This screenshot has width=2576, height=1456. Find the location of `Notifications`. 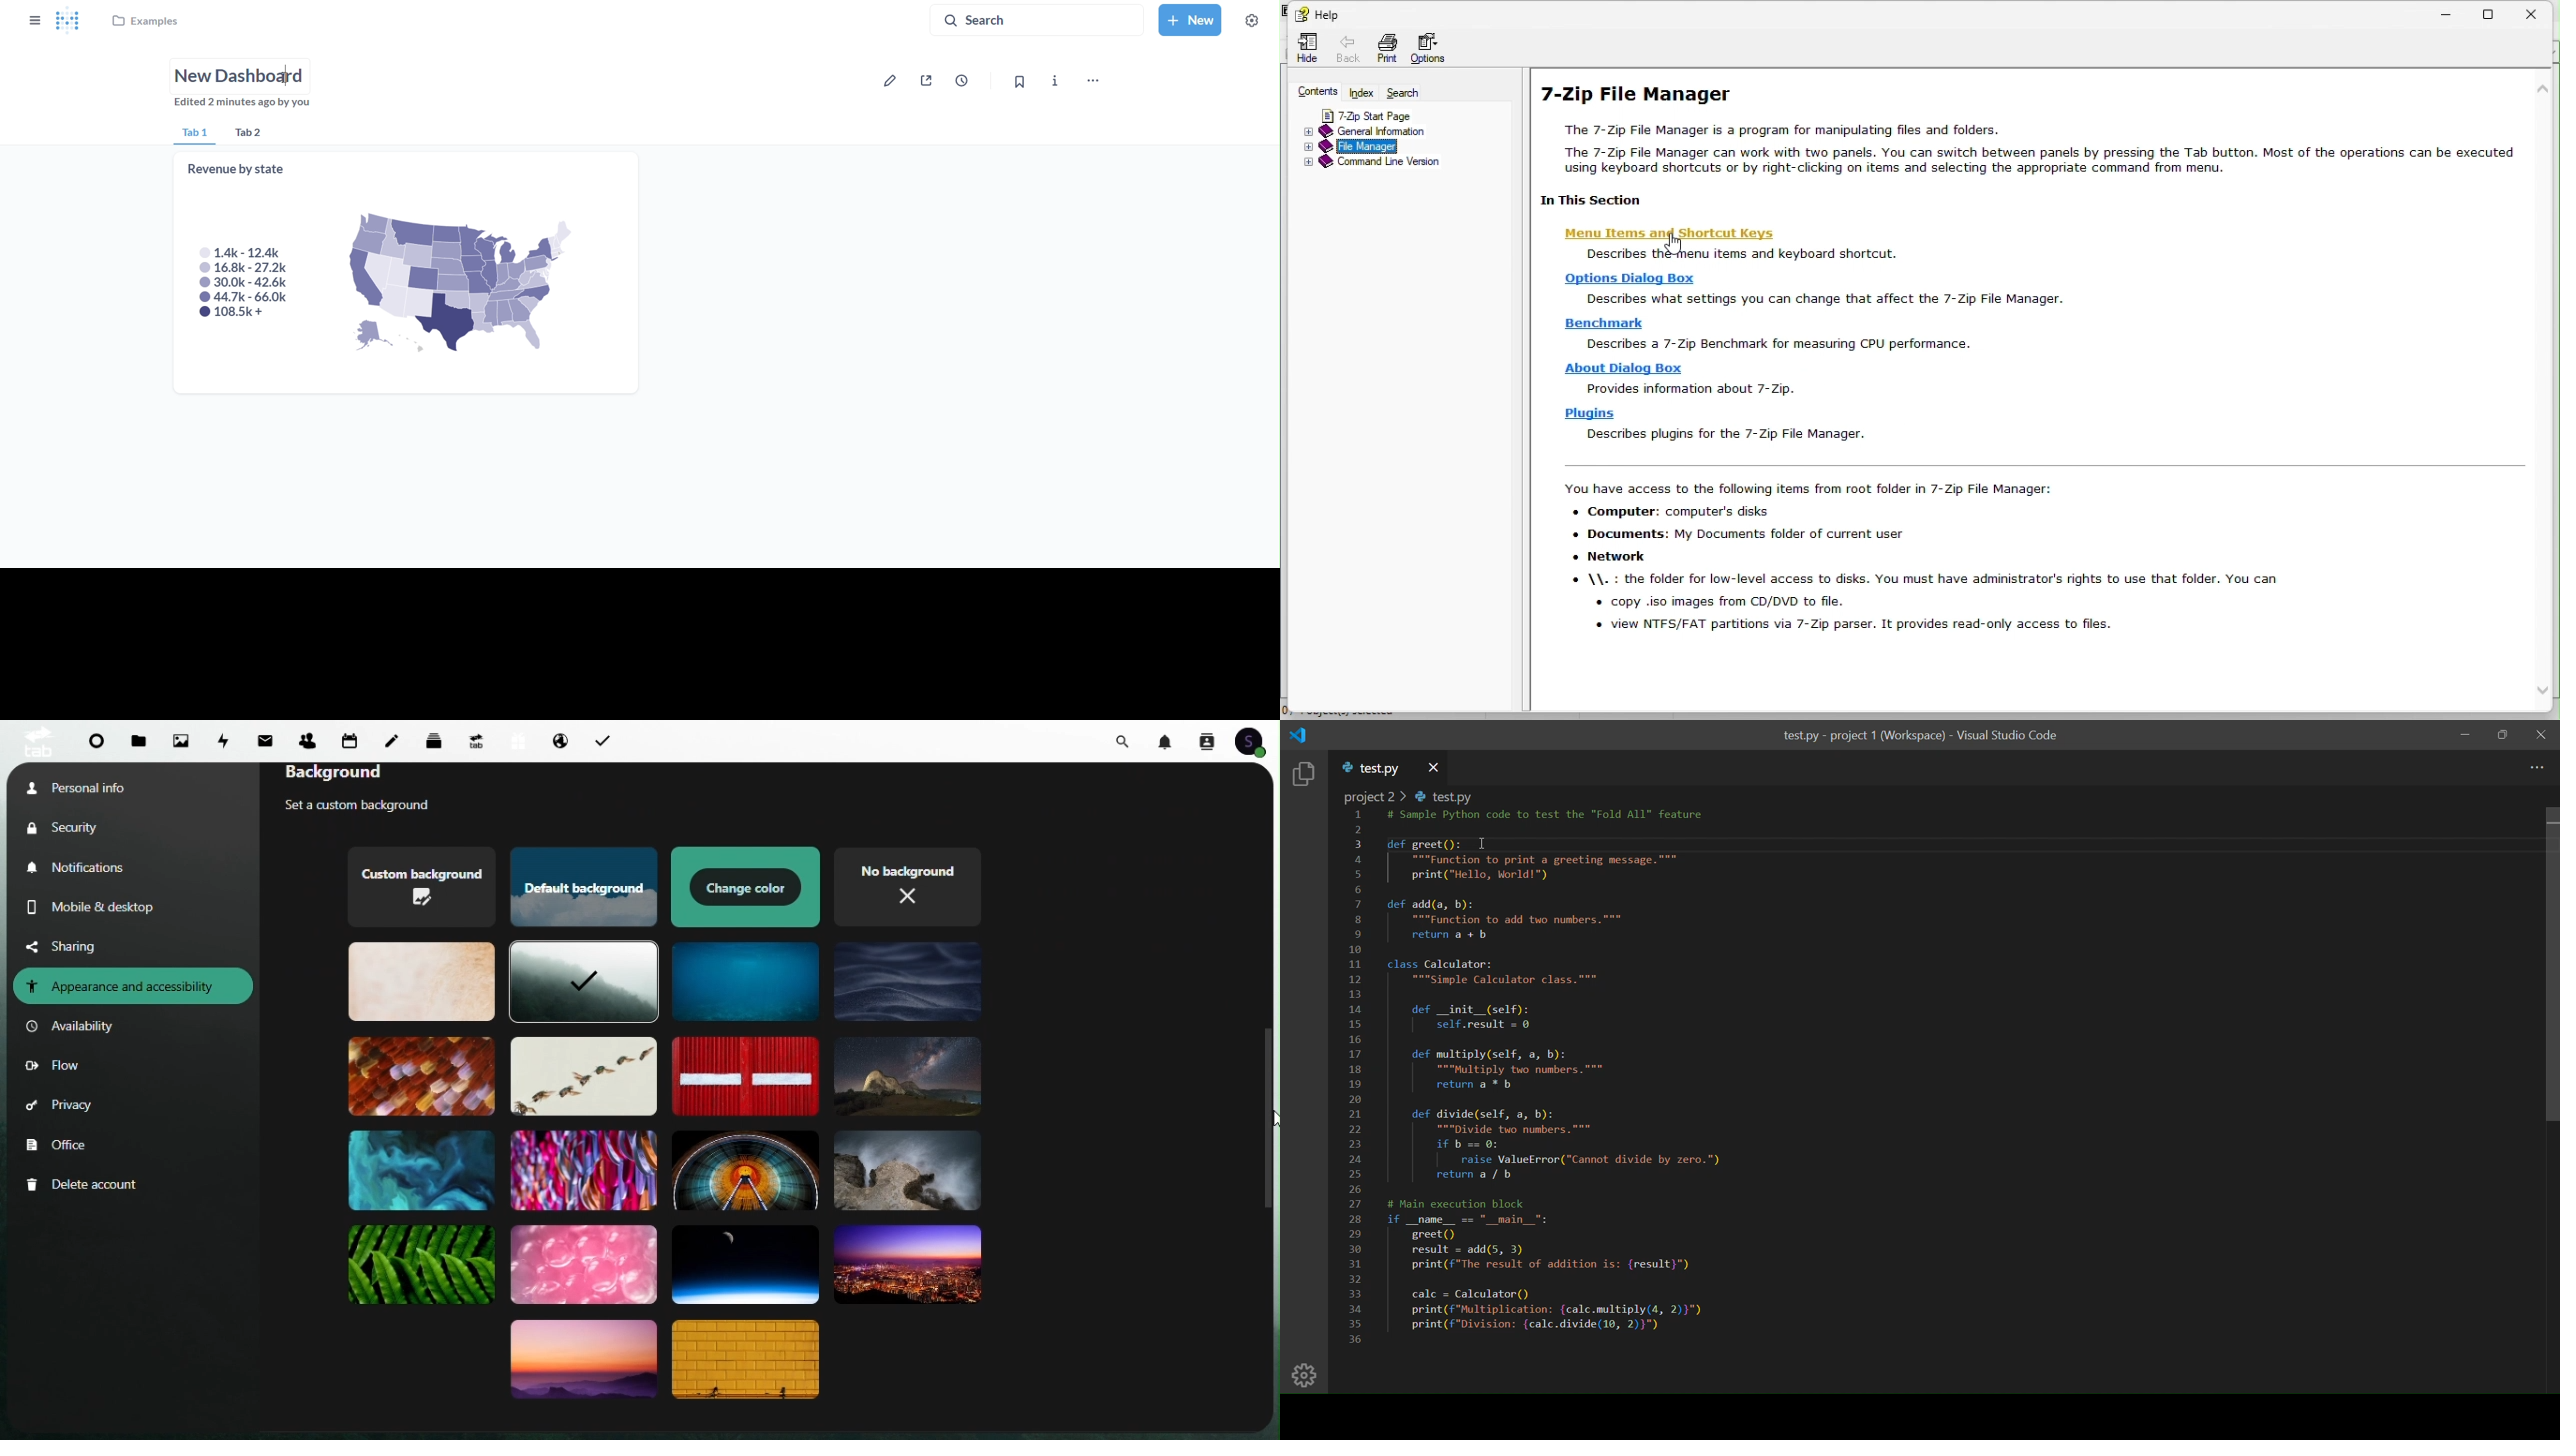

Notifications is located at coordinates (83, 868).